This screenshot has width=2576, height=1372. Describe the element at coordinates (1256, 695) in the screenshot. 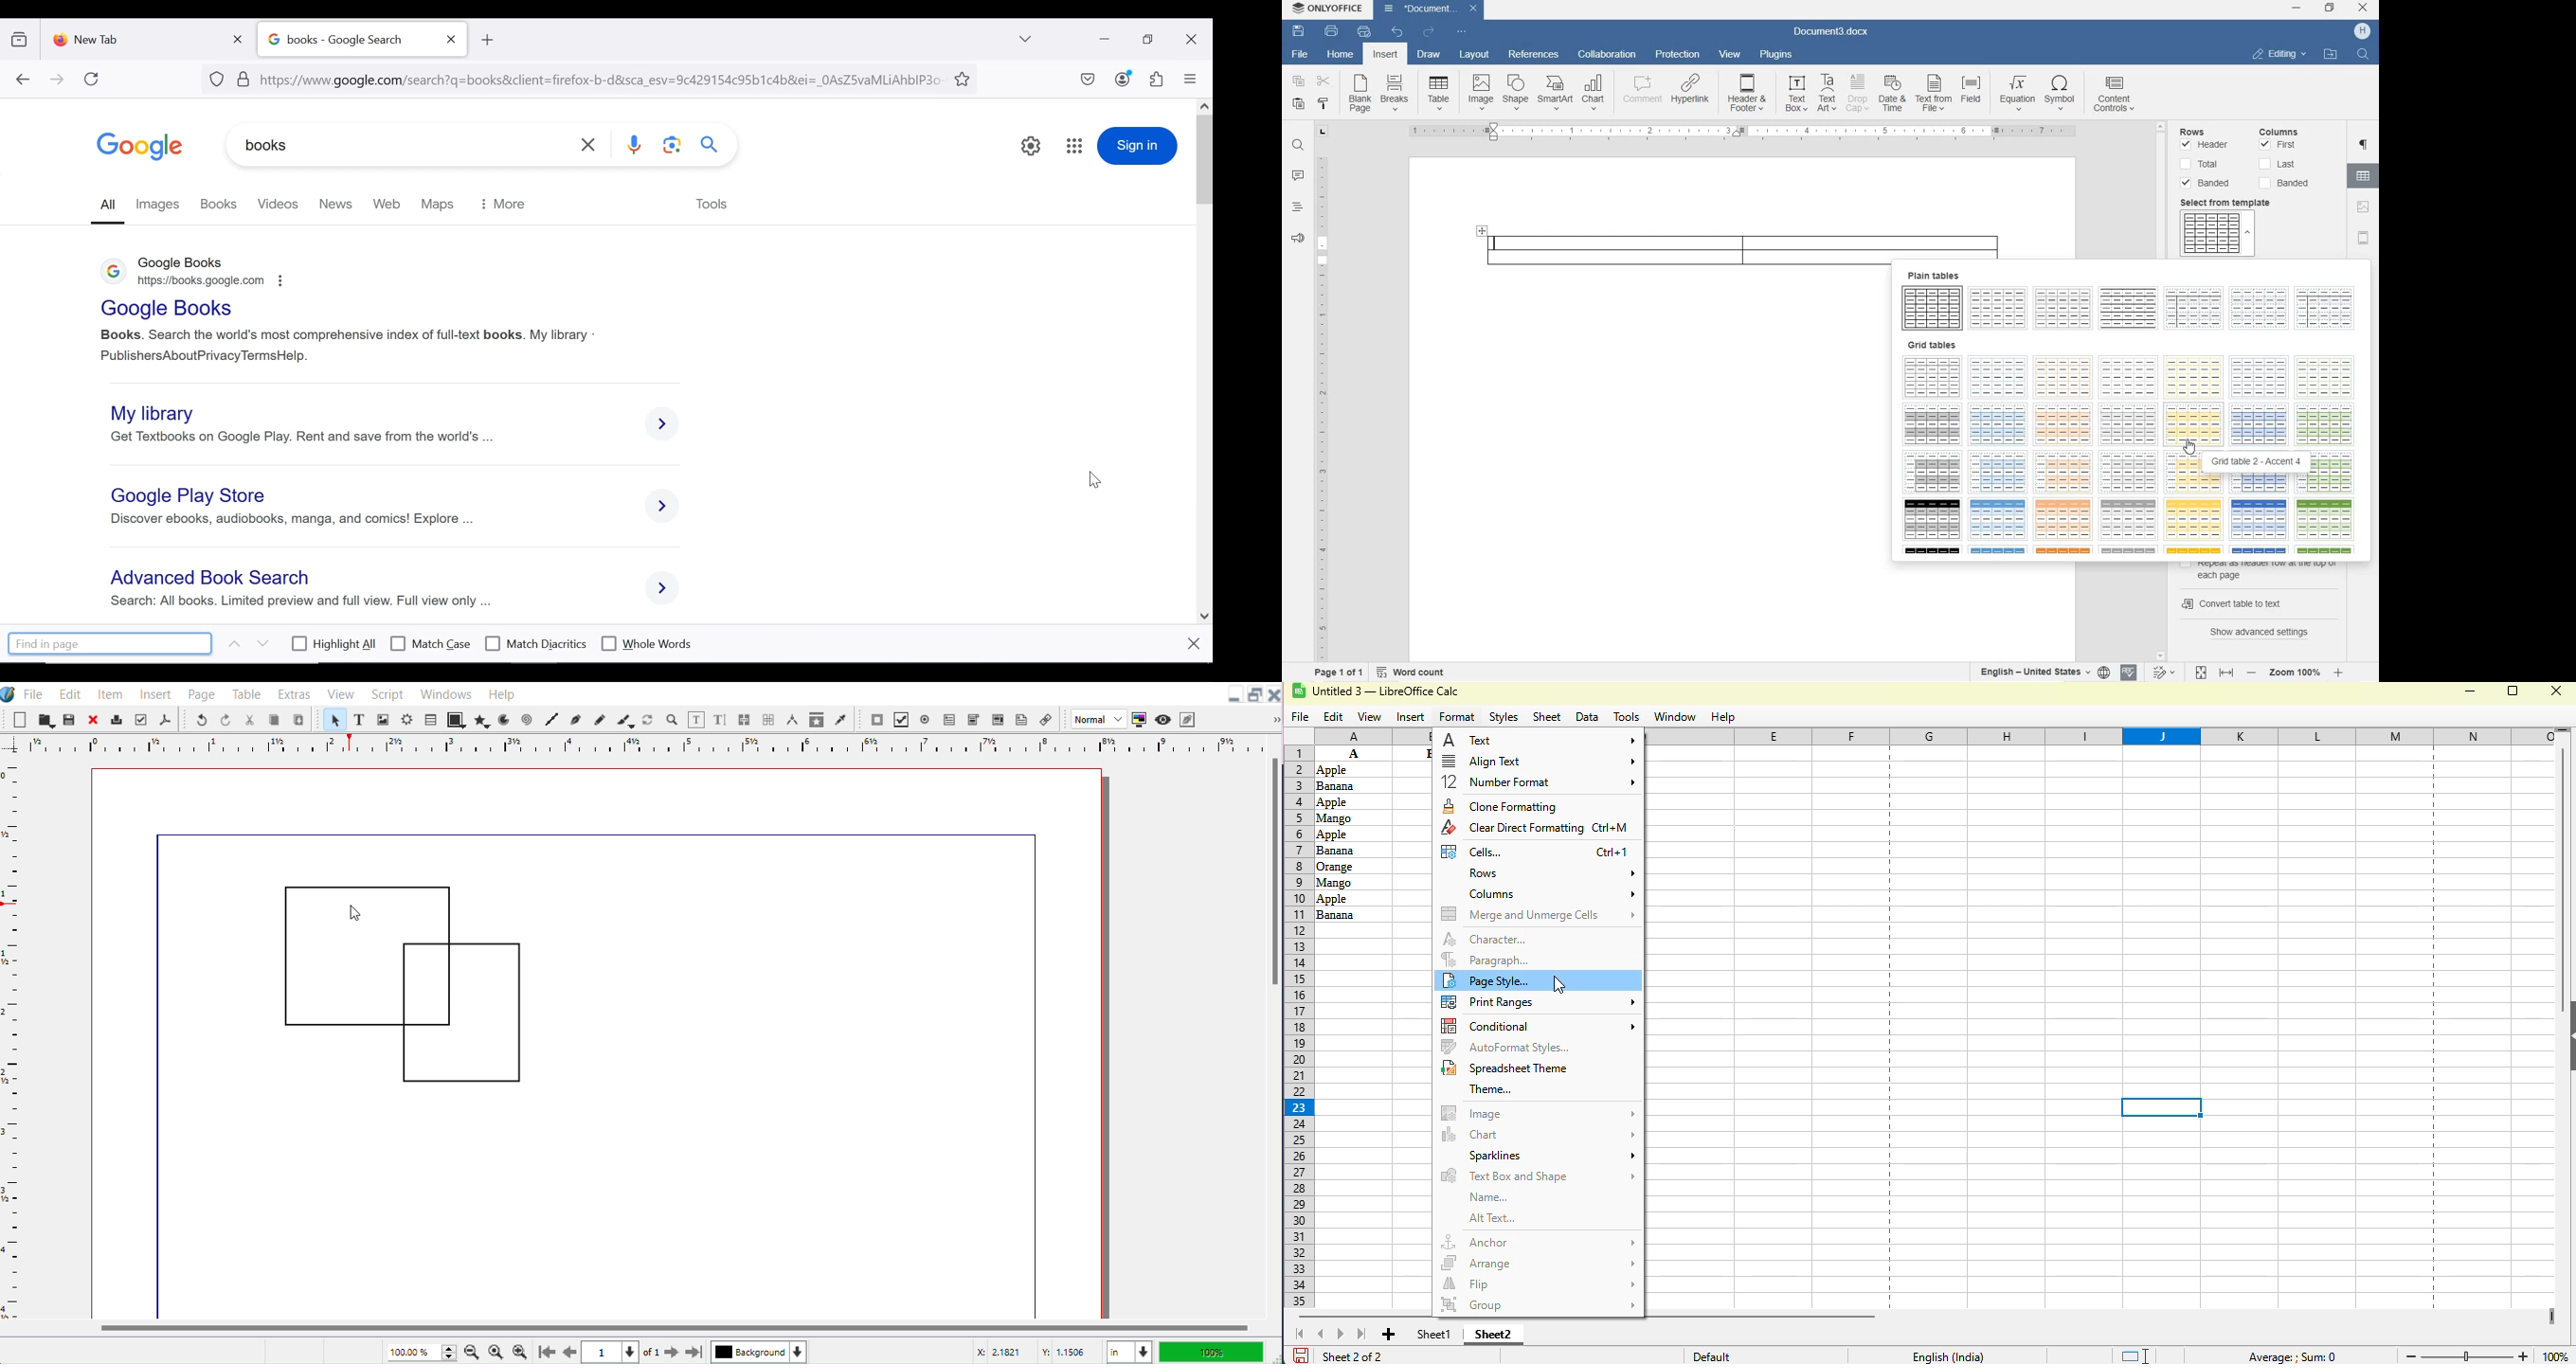

I see `Maximize` at that location.